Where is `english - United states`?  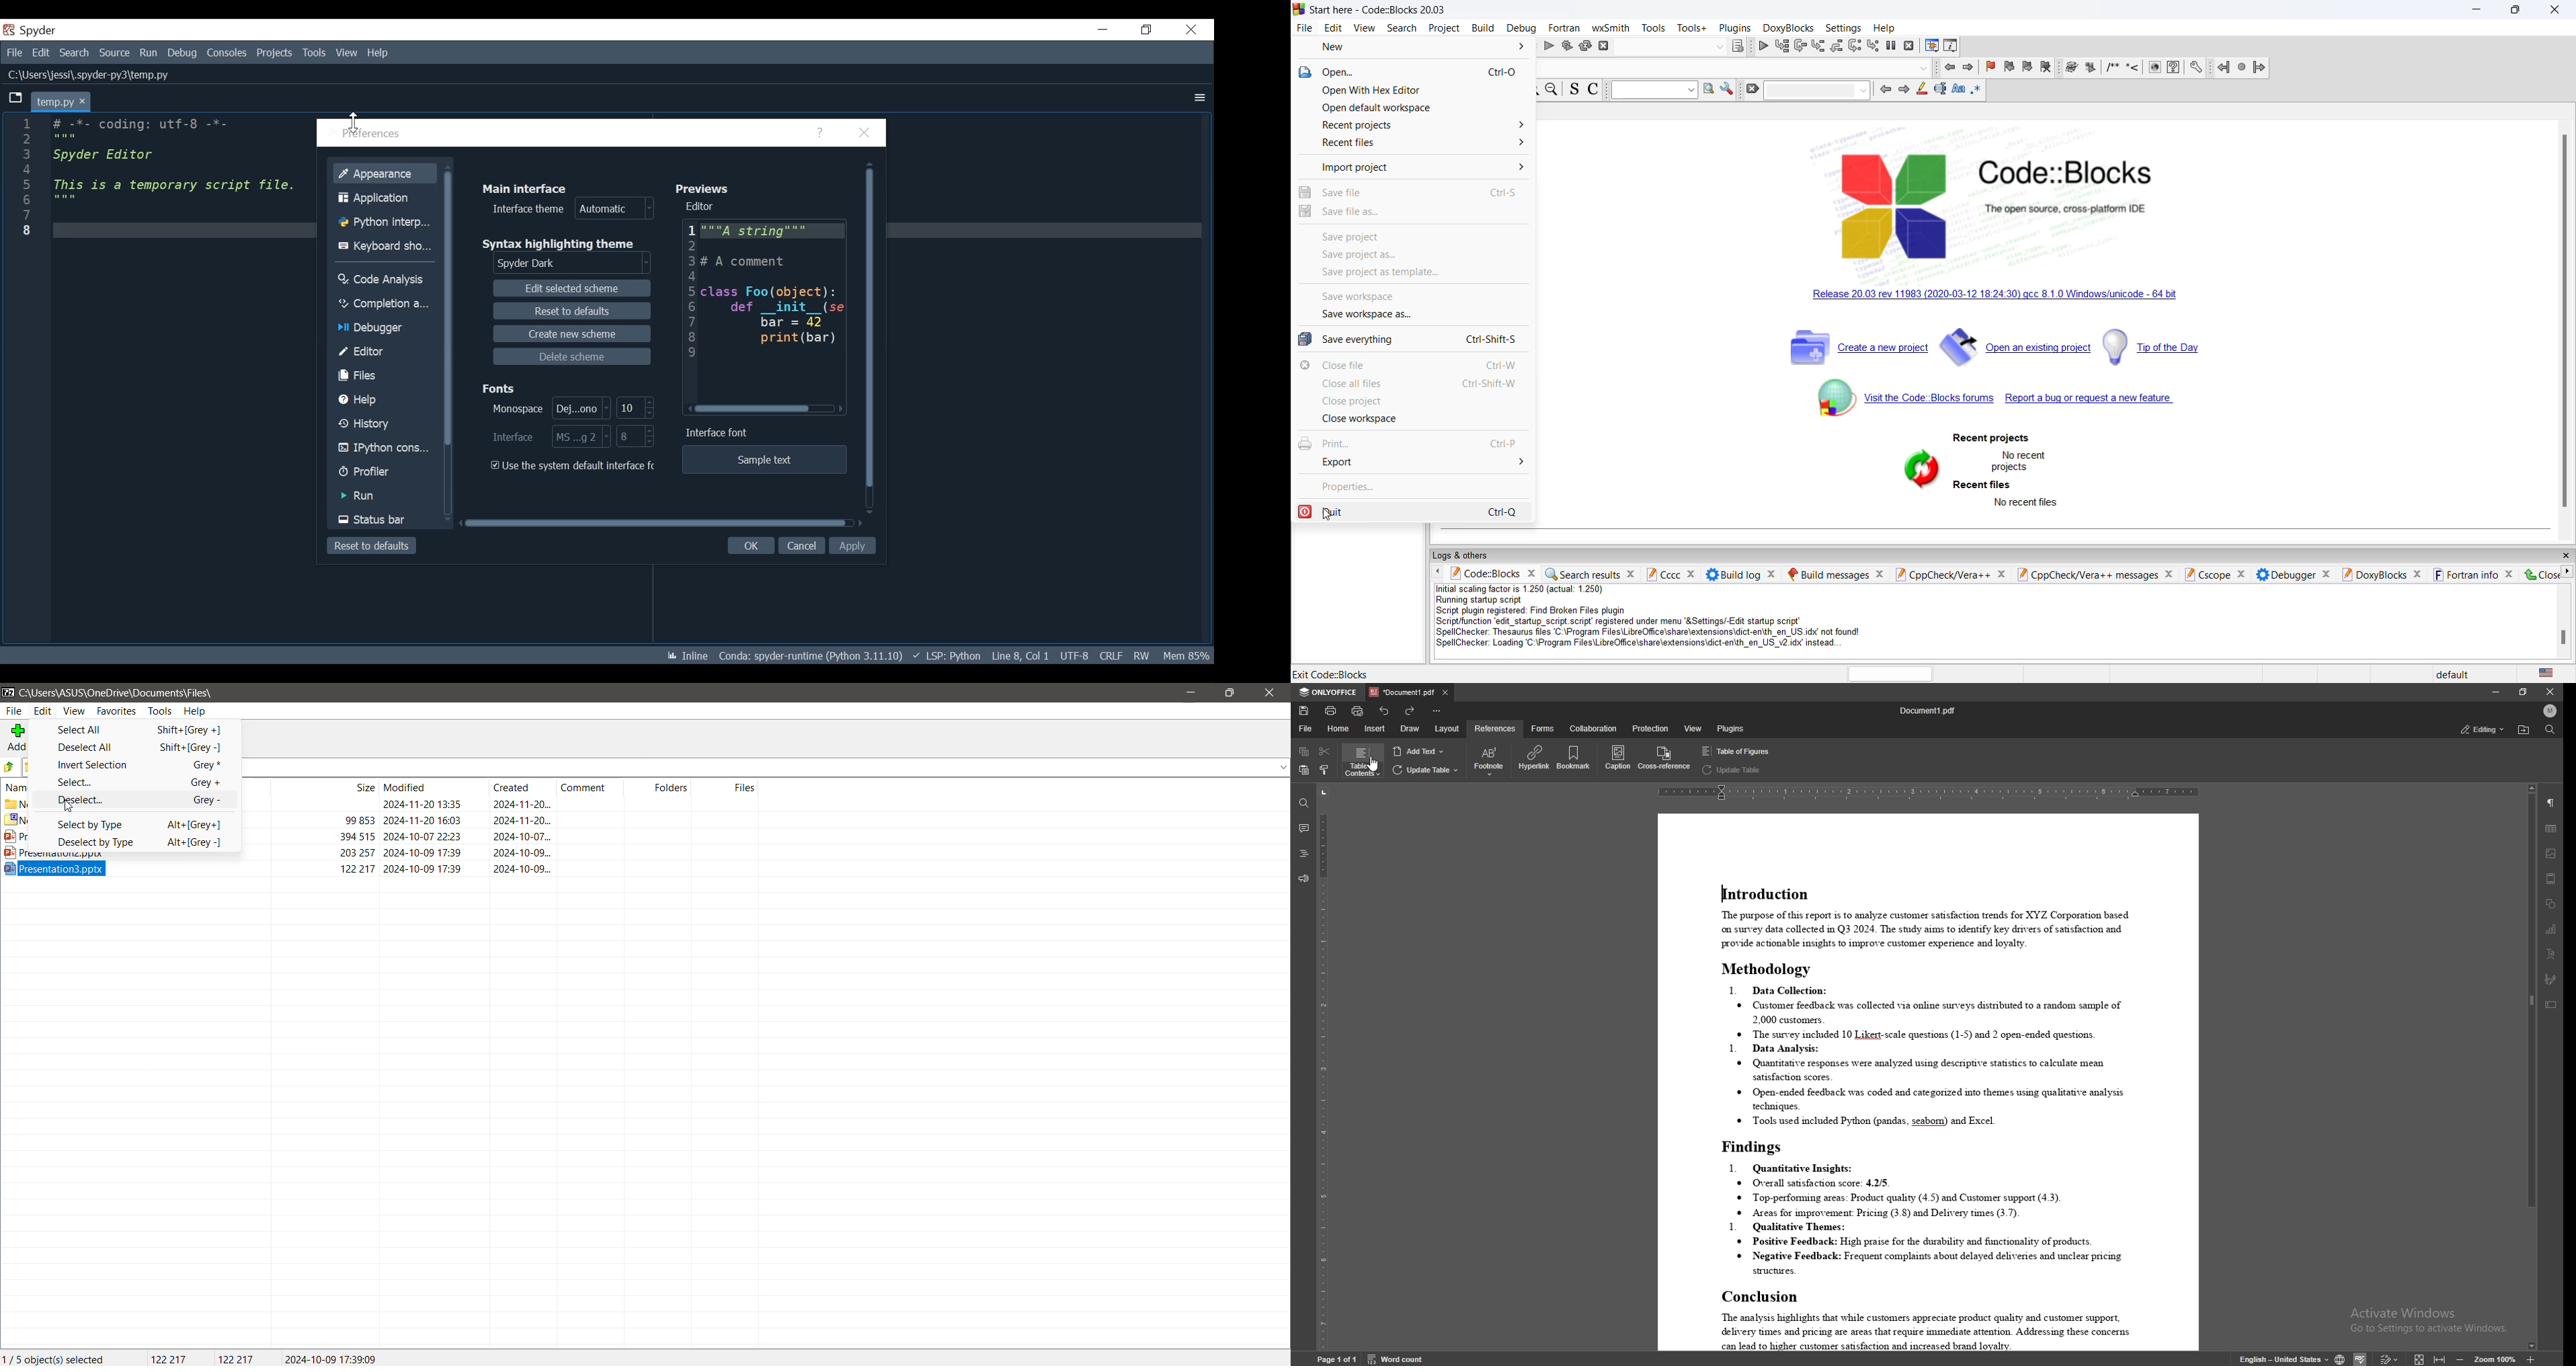 english - United states is located at coordinates (2281, 1359).